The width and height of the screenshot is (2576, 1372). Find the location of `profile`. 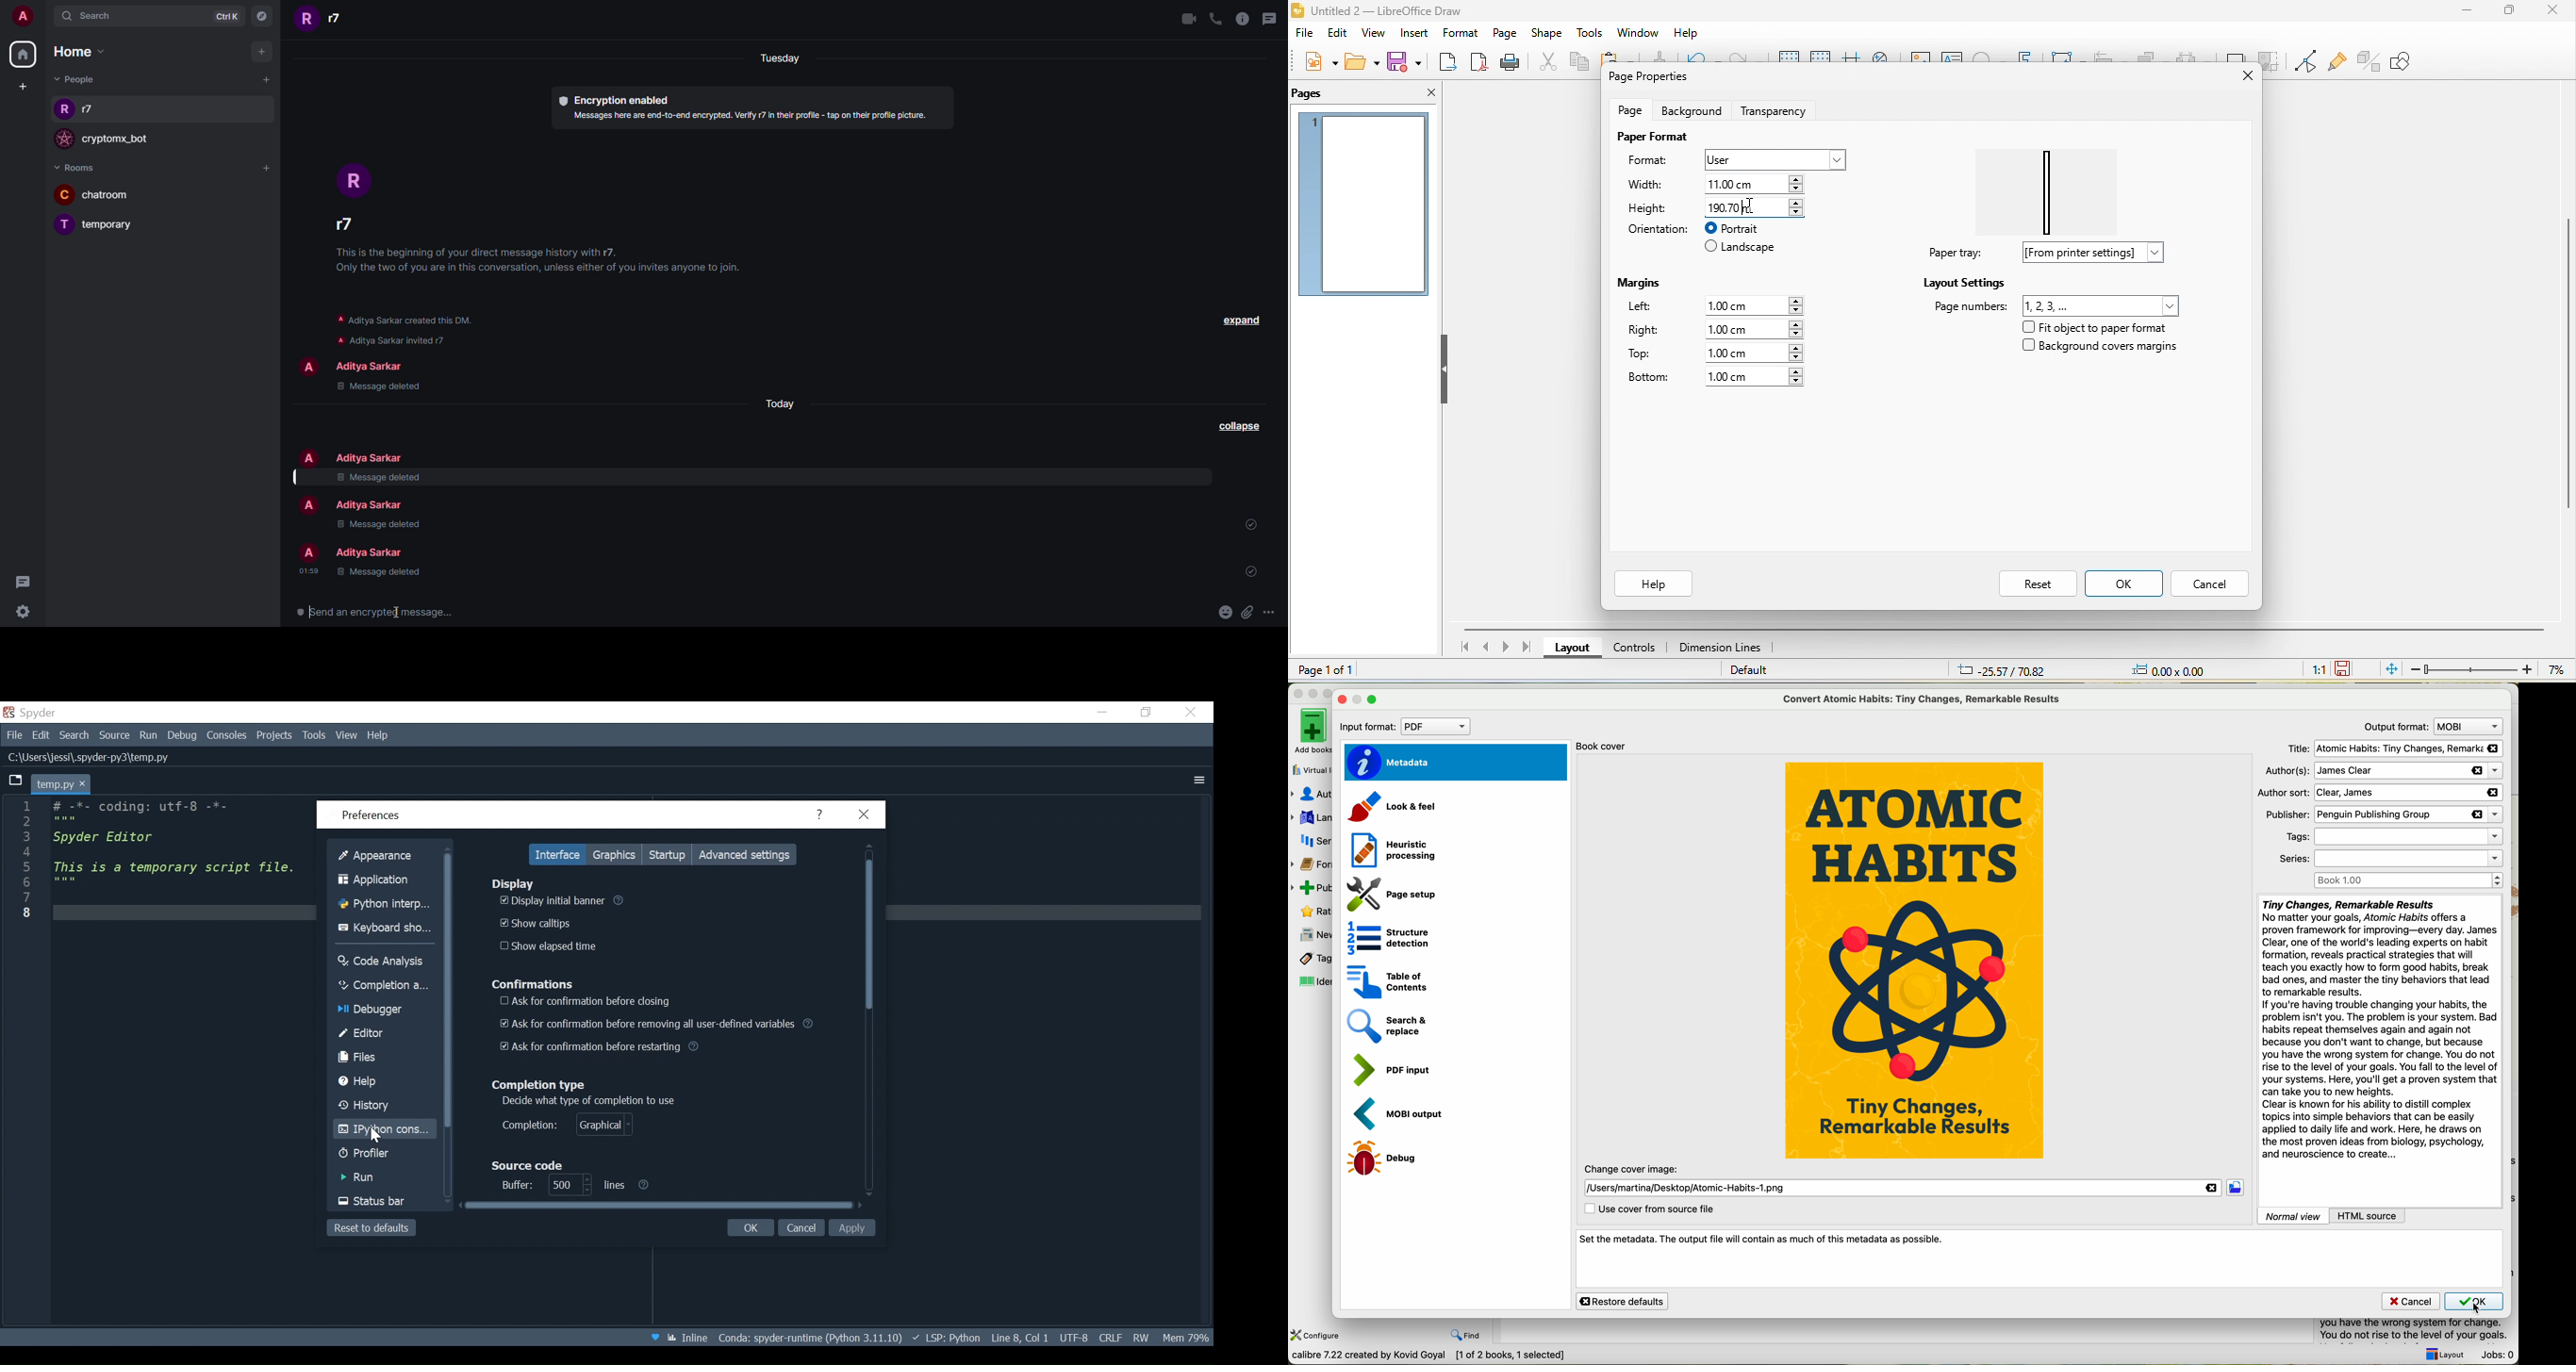

profile is located at coordinates (306, 19).